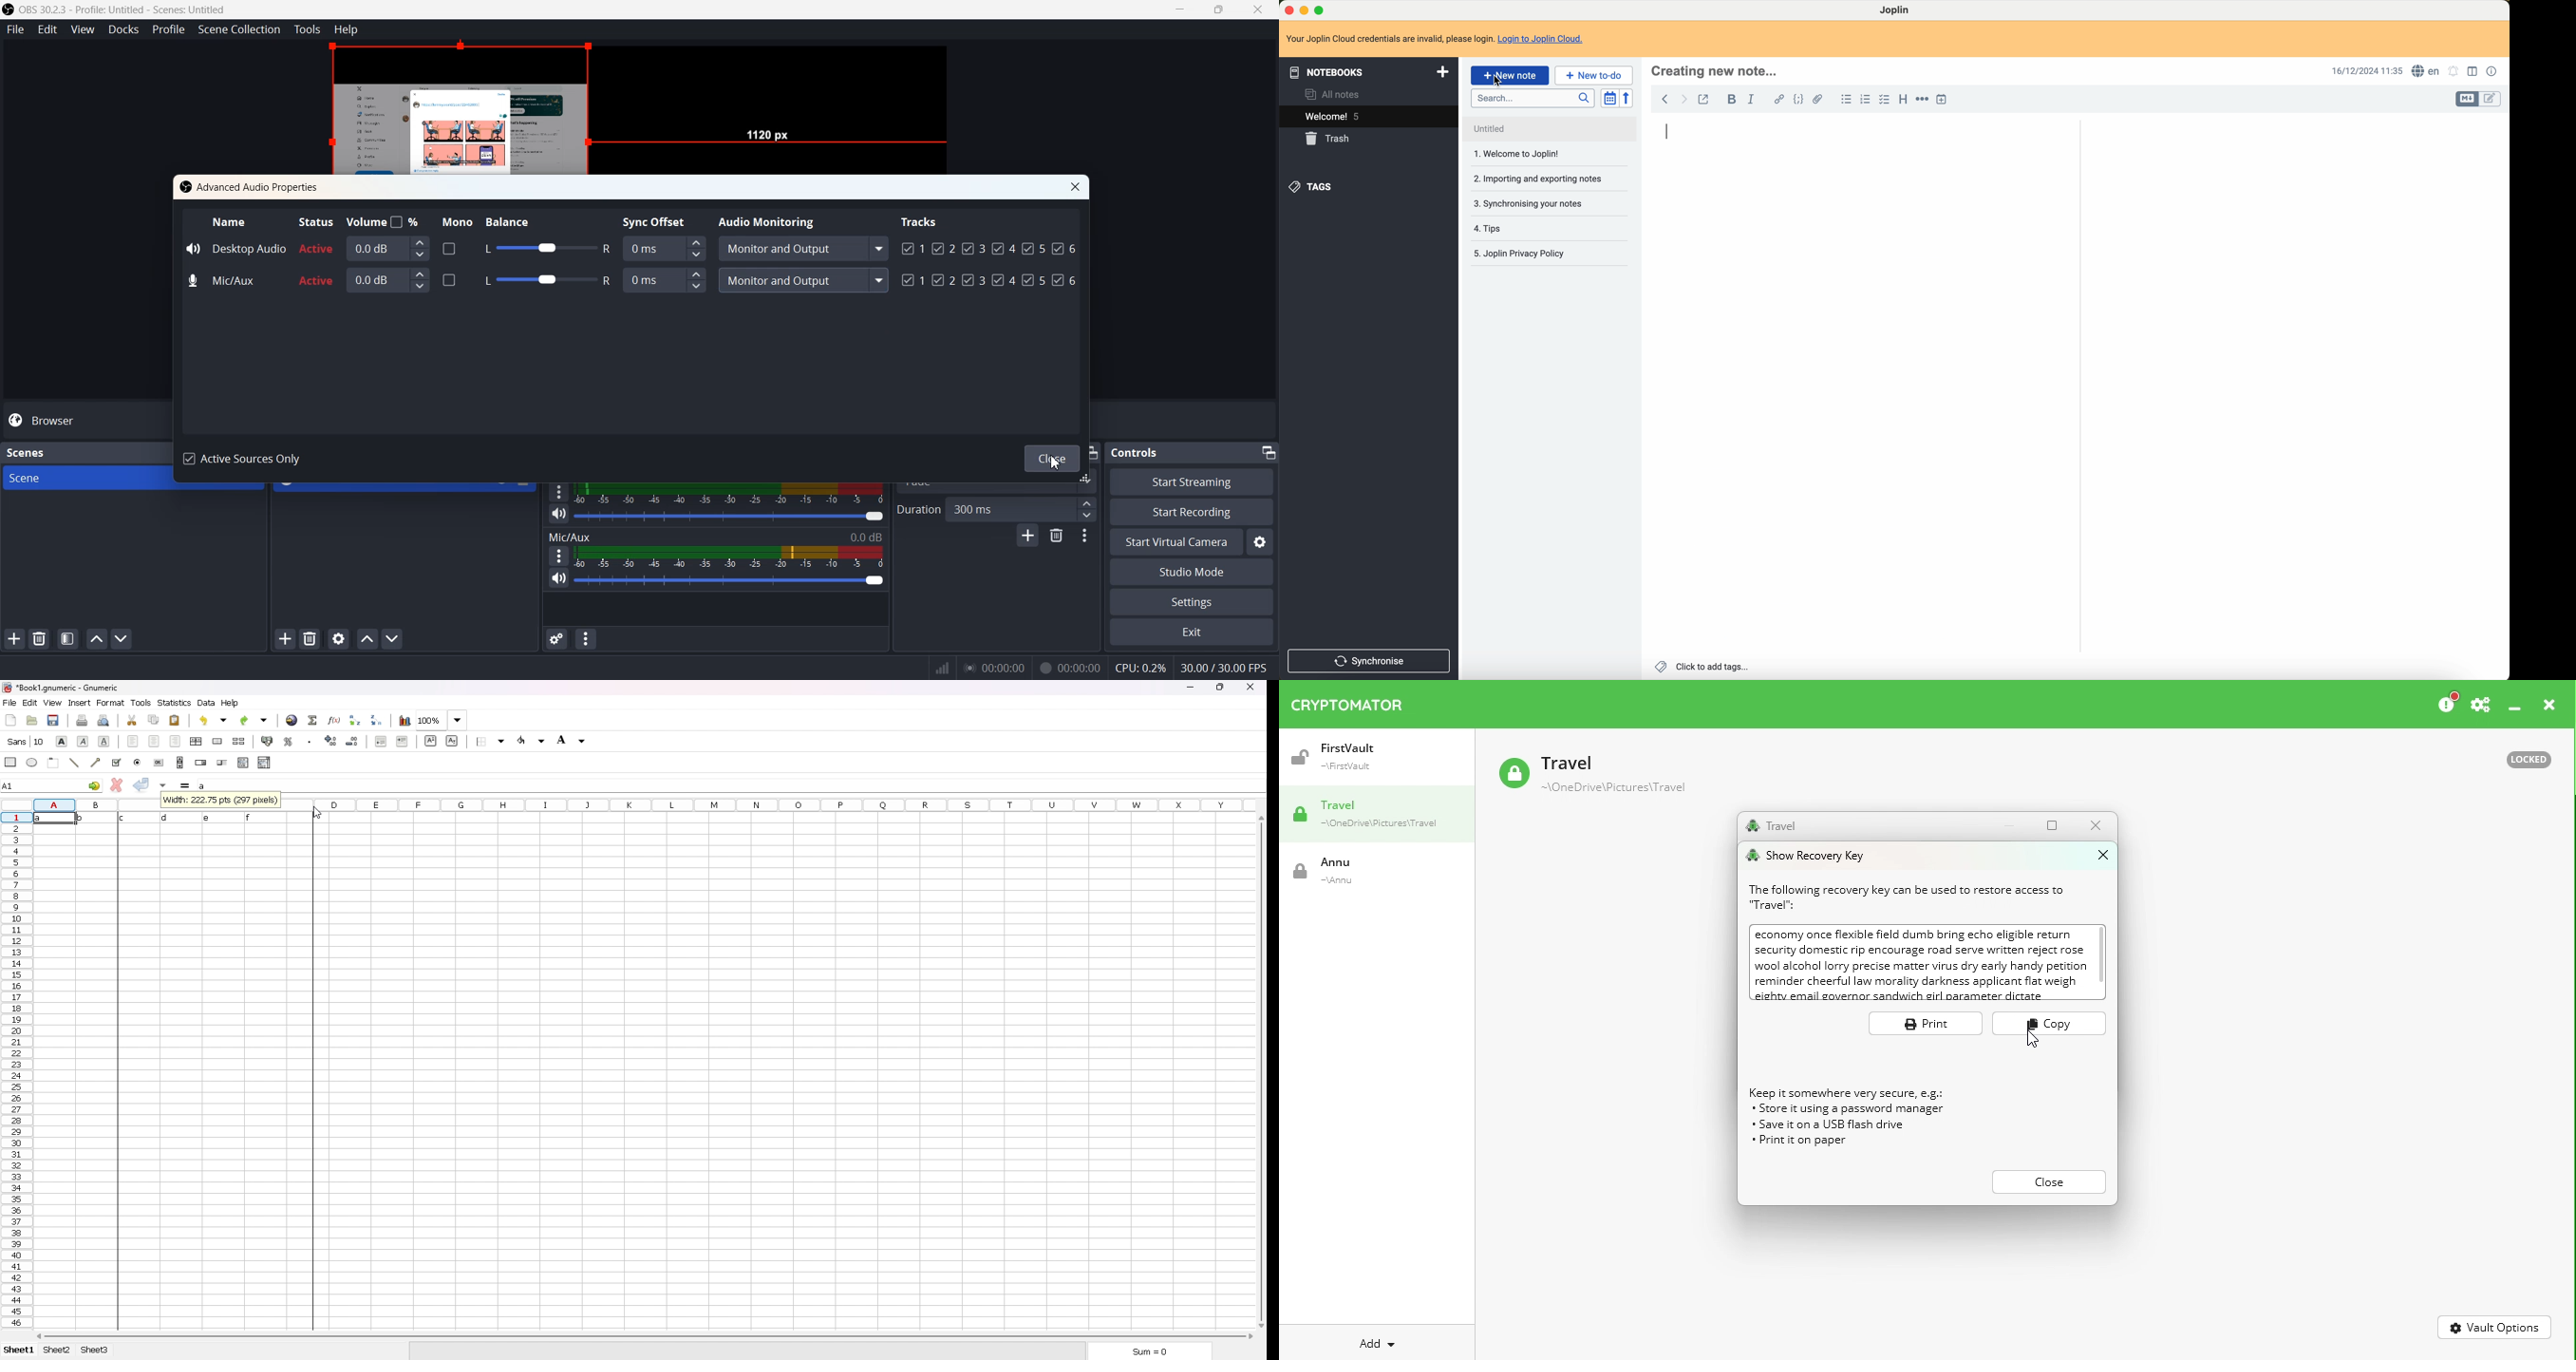 This screenshot has width=2576, height=1372. What do you see at coordinates (1491, 229) in the screenshot?
I see `4.tips` at bounding box center [1491, 229].